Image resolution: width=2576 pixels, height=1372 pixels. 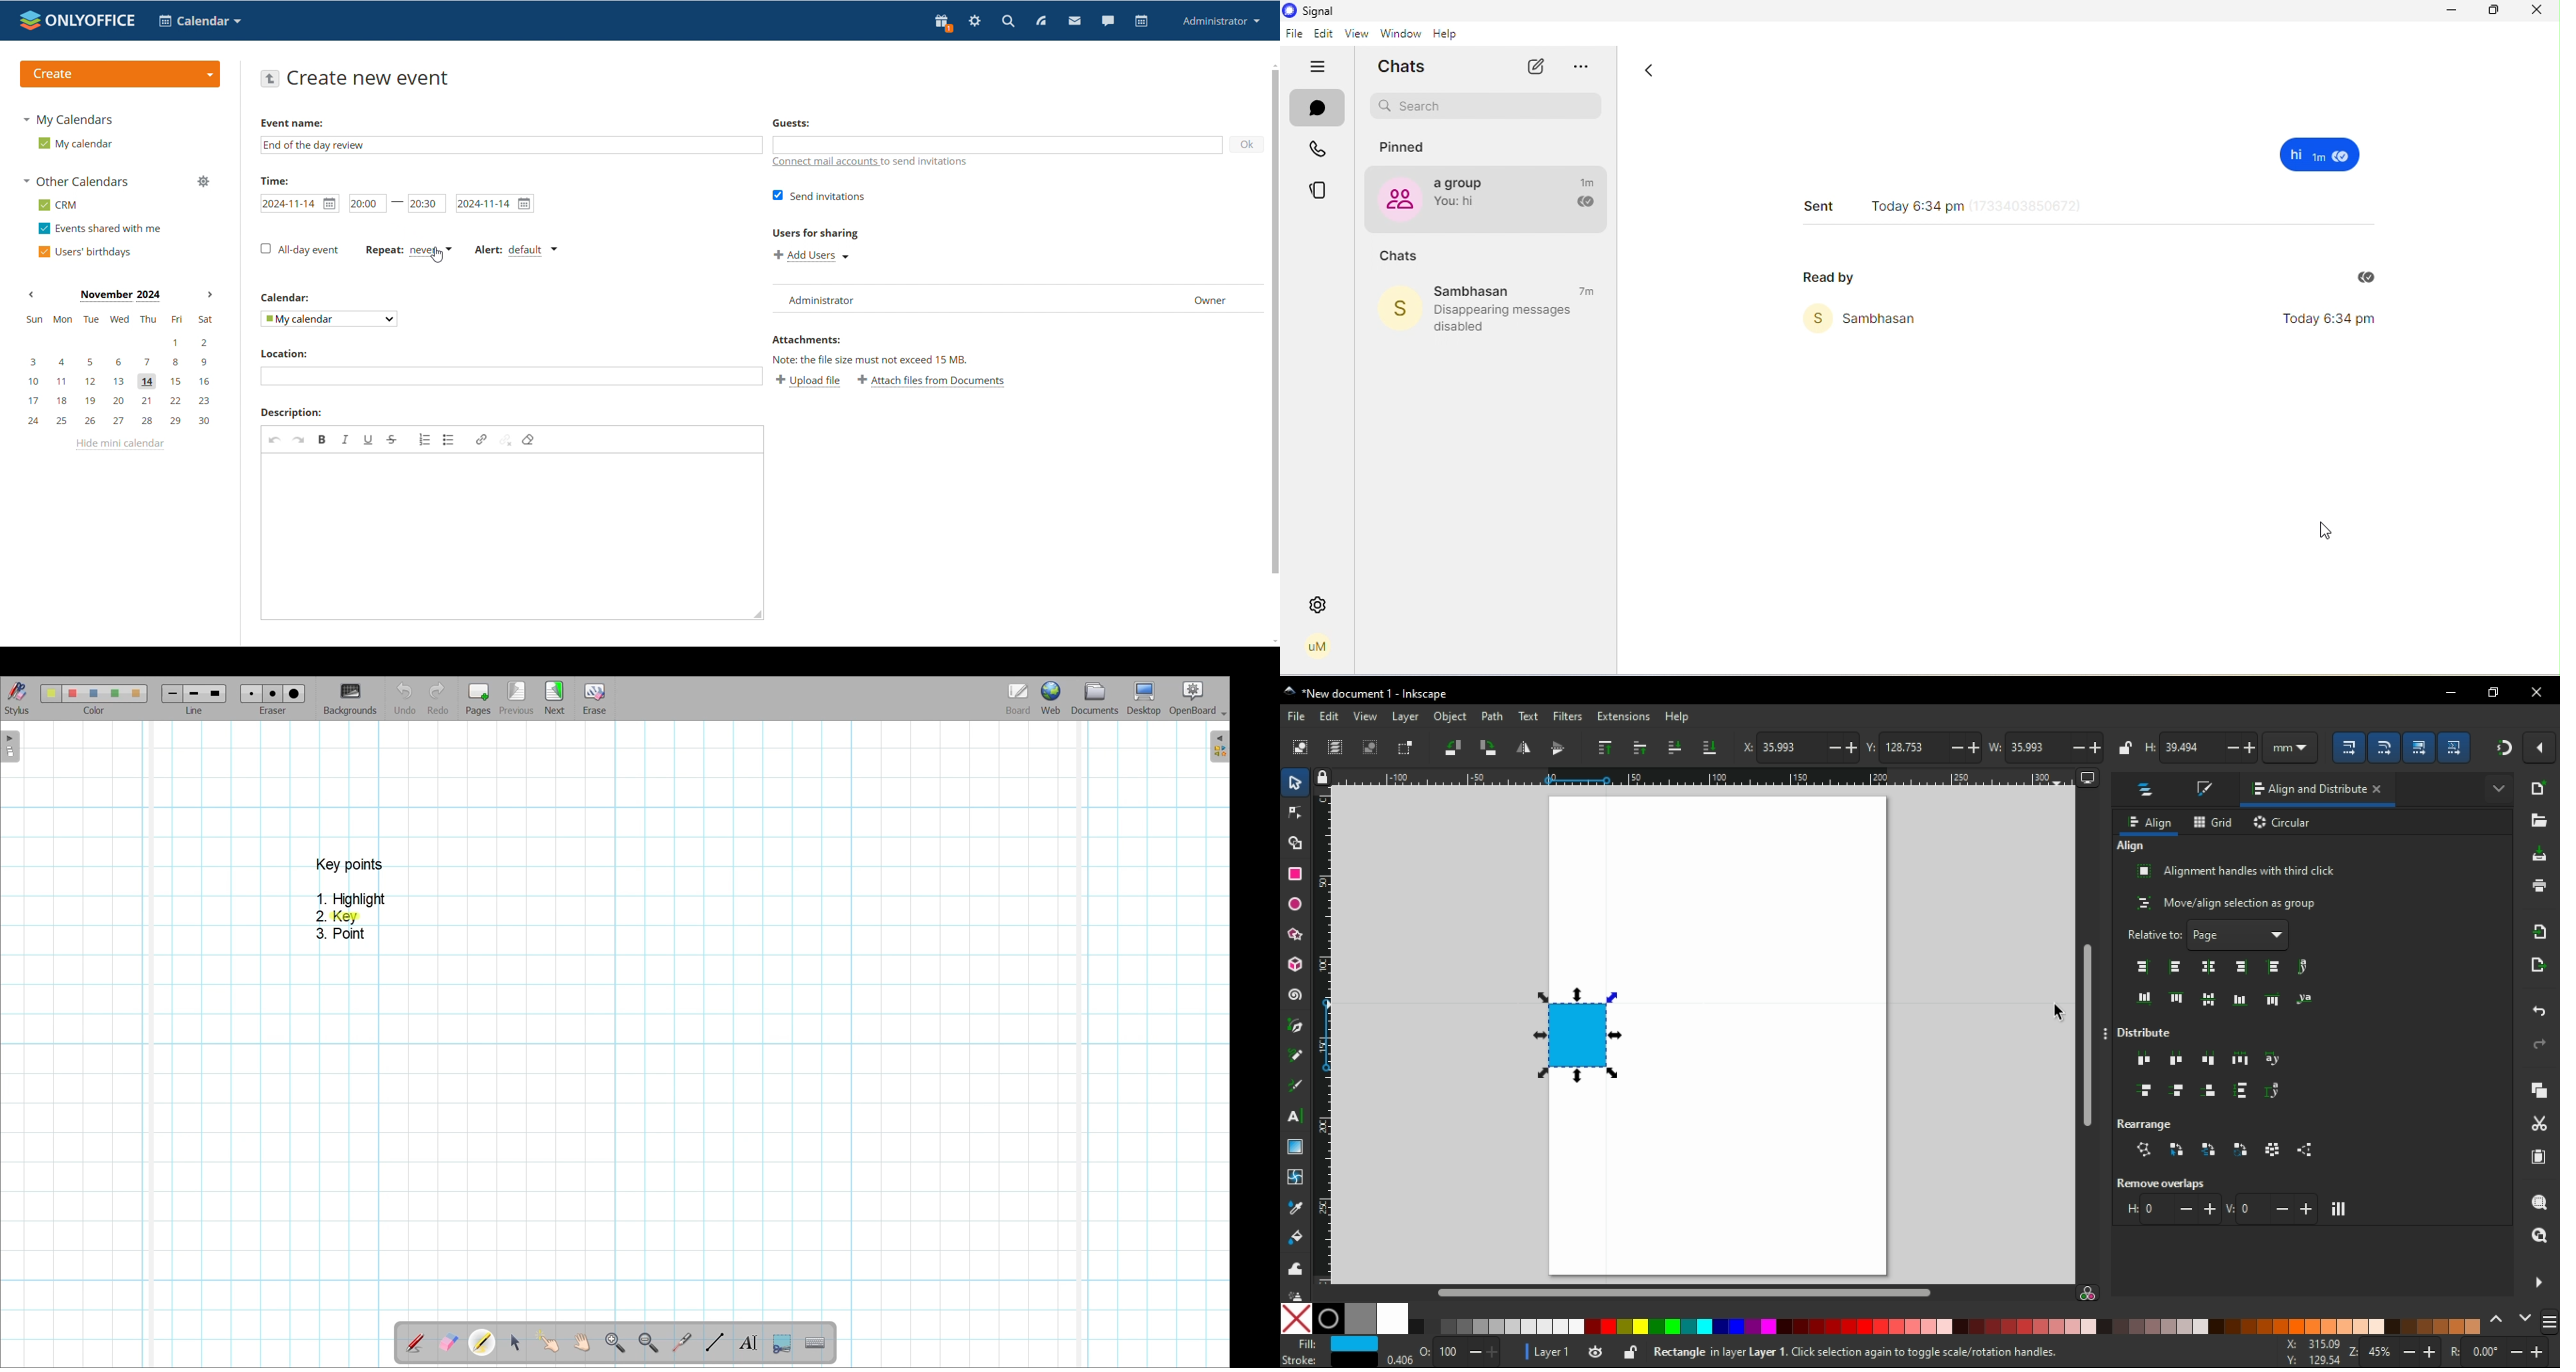 I want to click on scroll up, so click(x=1272, y=64).